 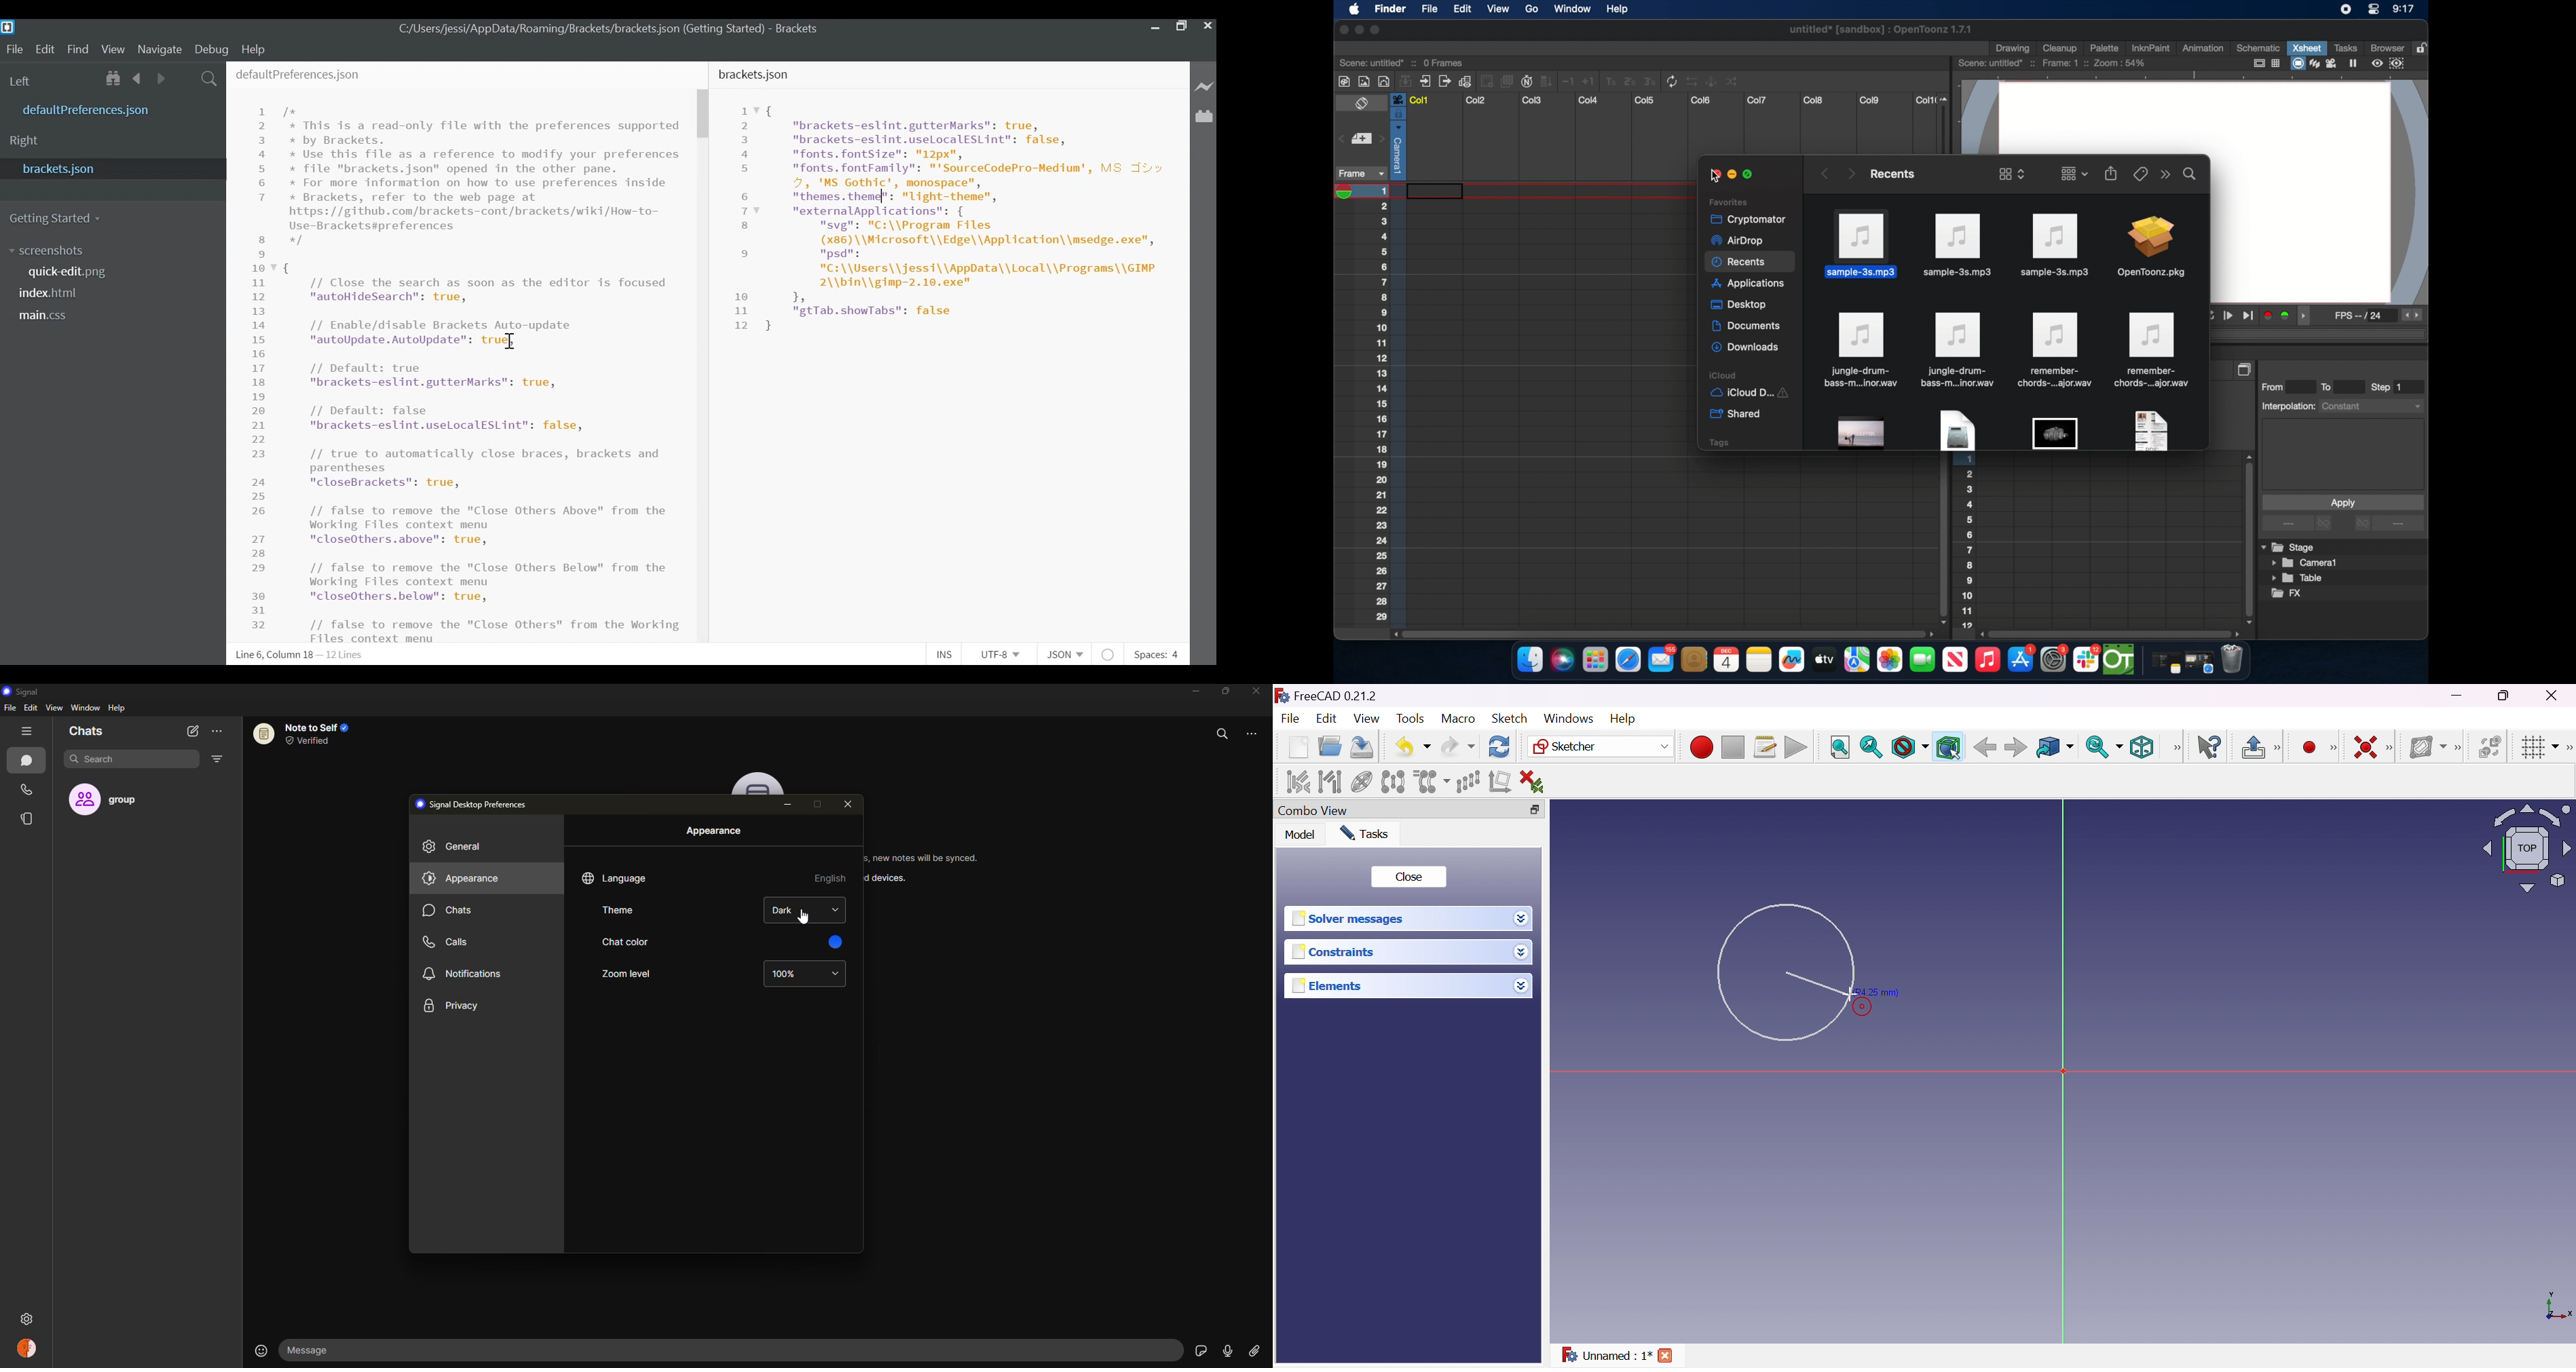 I want to click on file name, so click(x=1882, y=32).